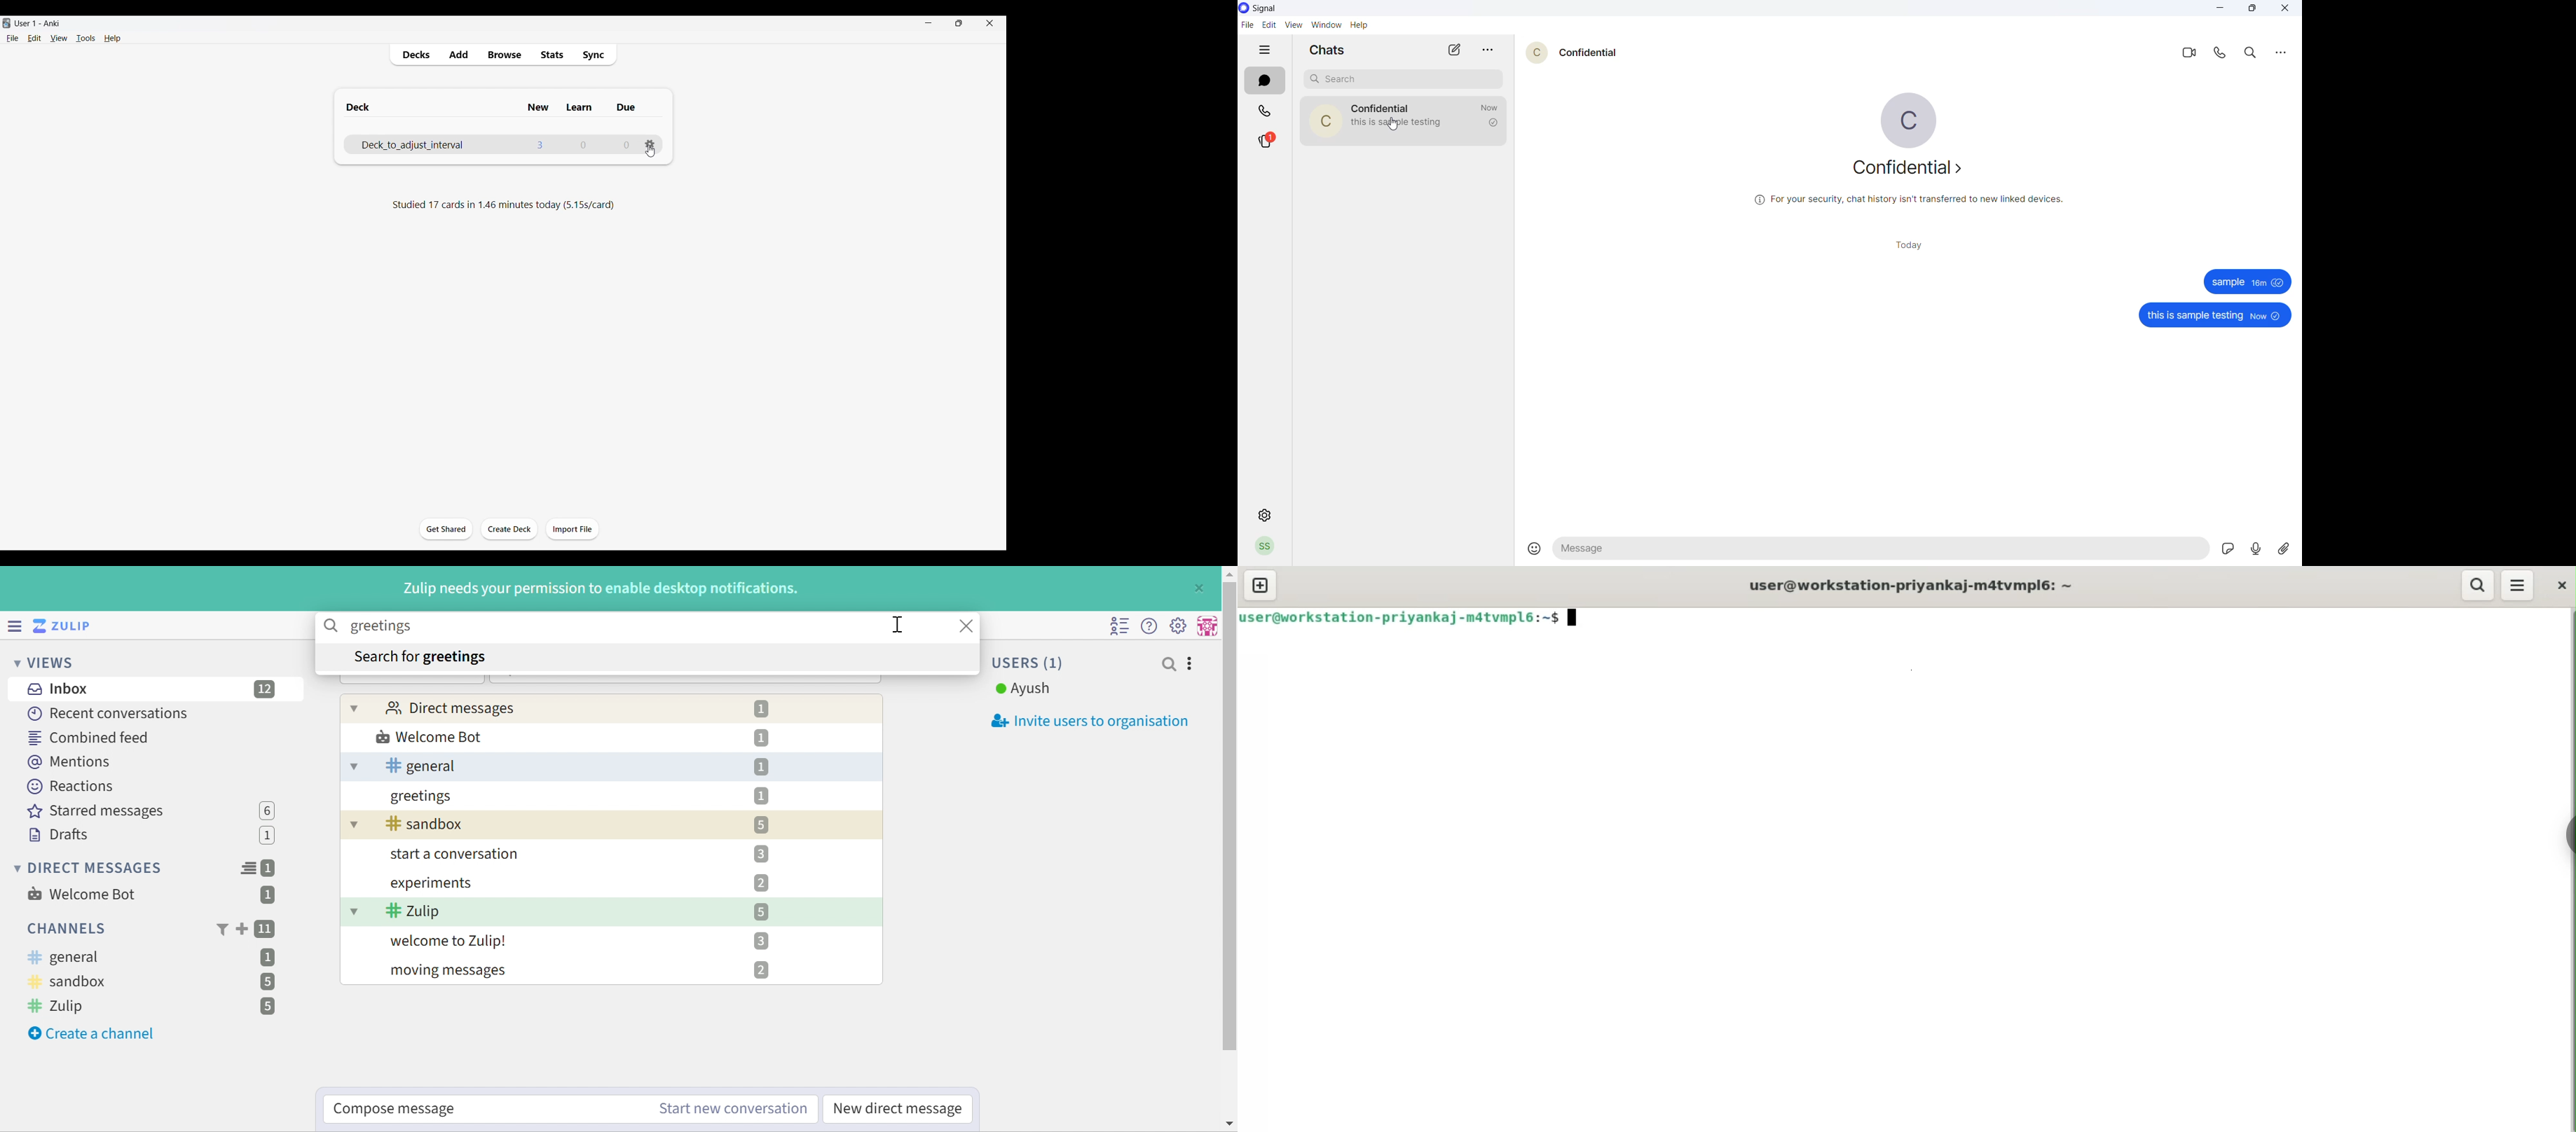 Image resolution: width=2576 pixels, height=1148 pixels. What do you see at coordinates (2280, 54) in the screenshot?
I see `options` at bounding box center [2280, 54].